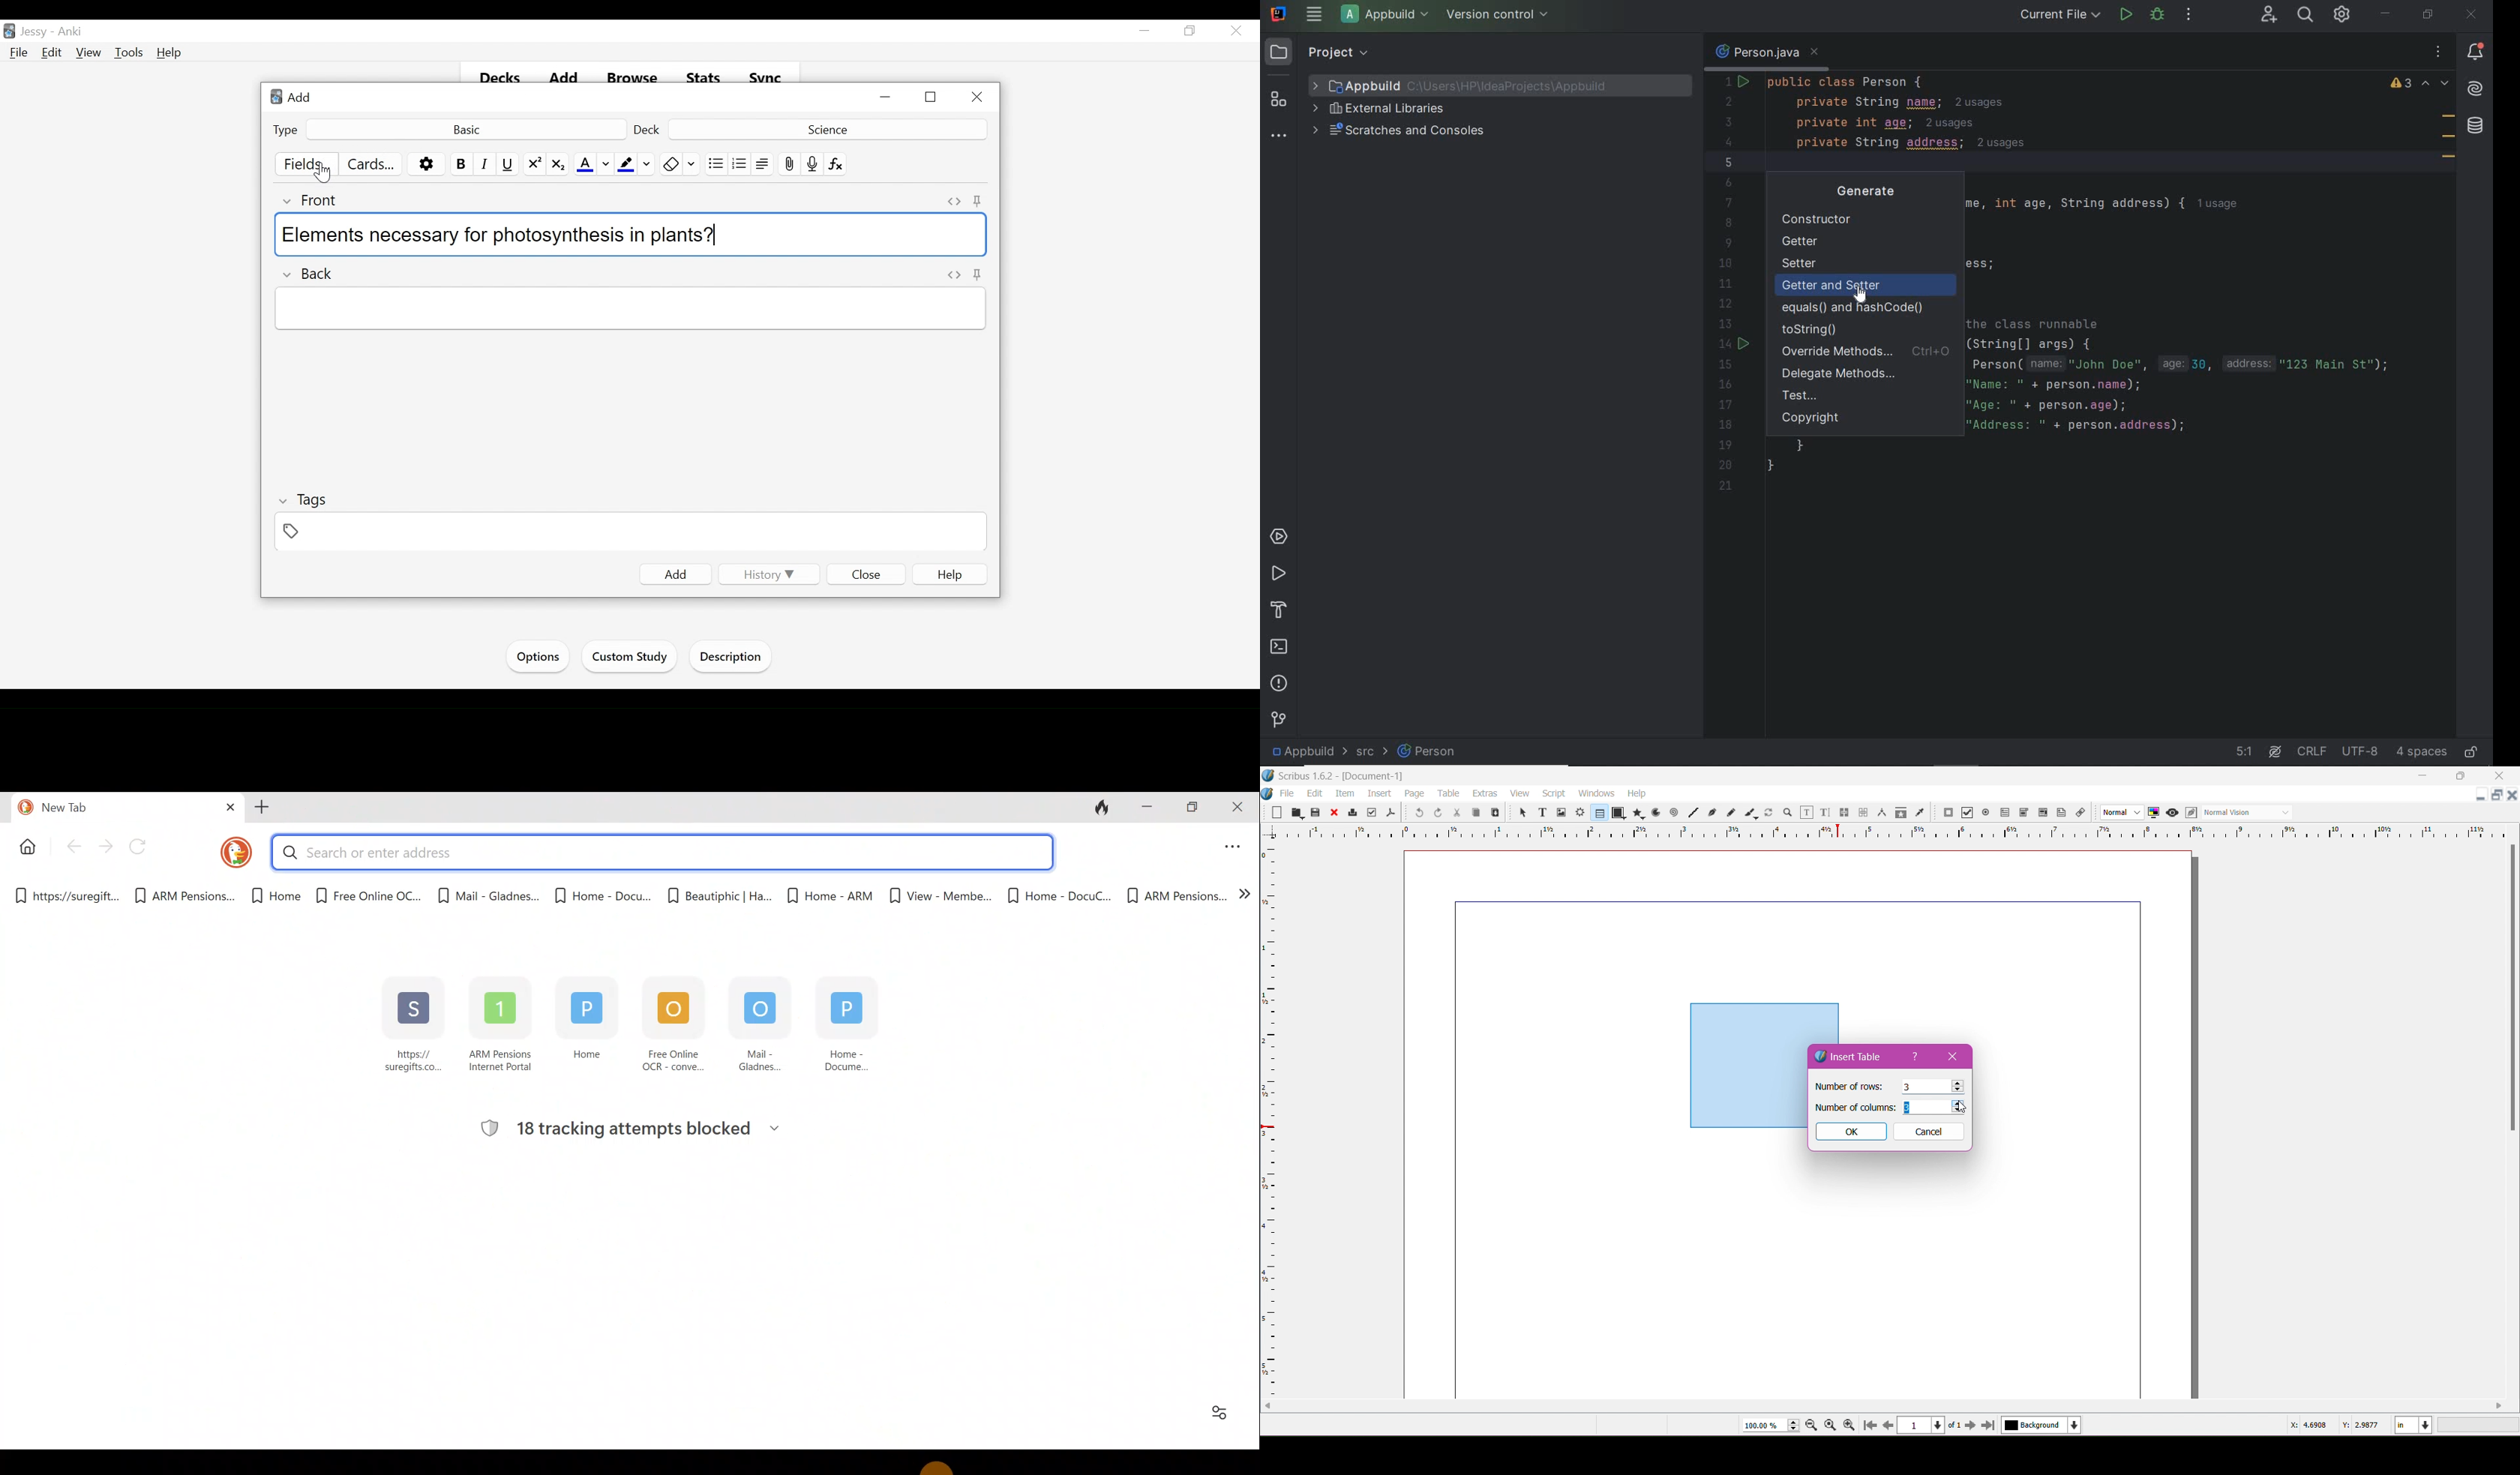 Image resolution: width=2520 pixels, height=1484 pixels. Describe the element at coordinates (1298, 812) in the screenshot. I see `Open` at that location.